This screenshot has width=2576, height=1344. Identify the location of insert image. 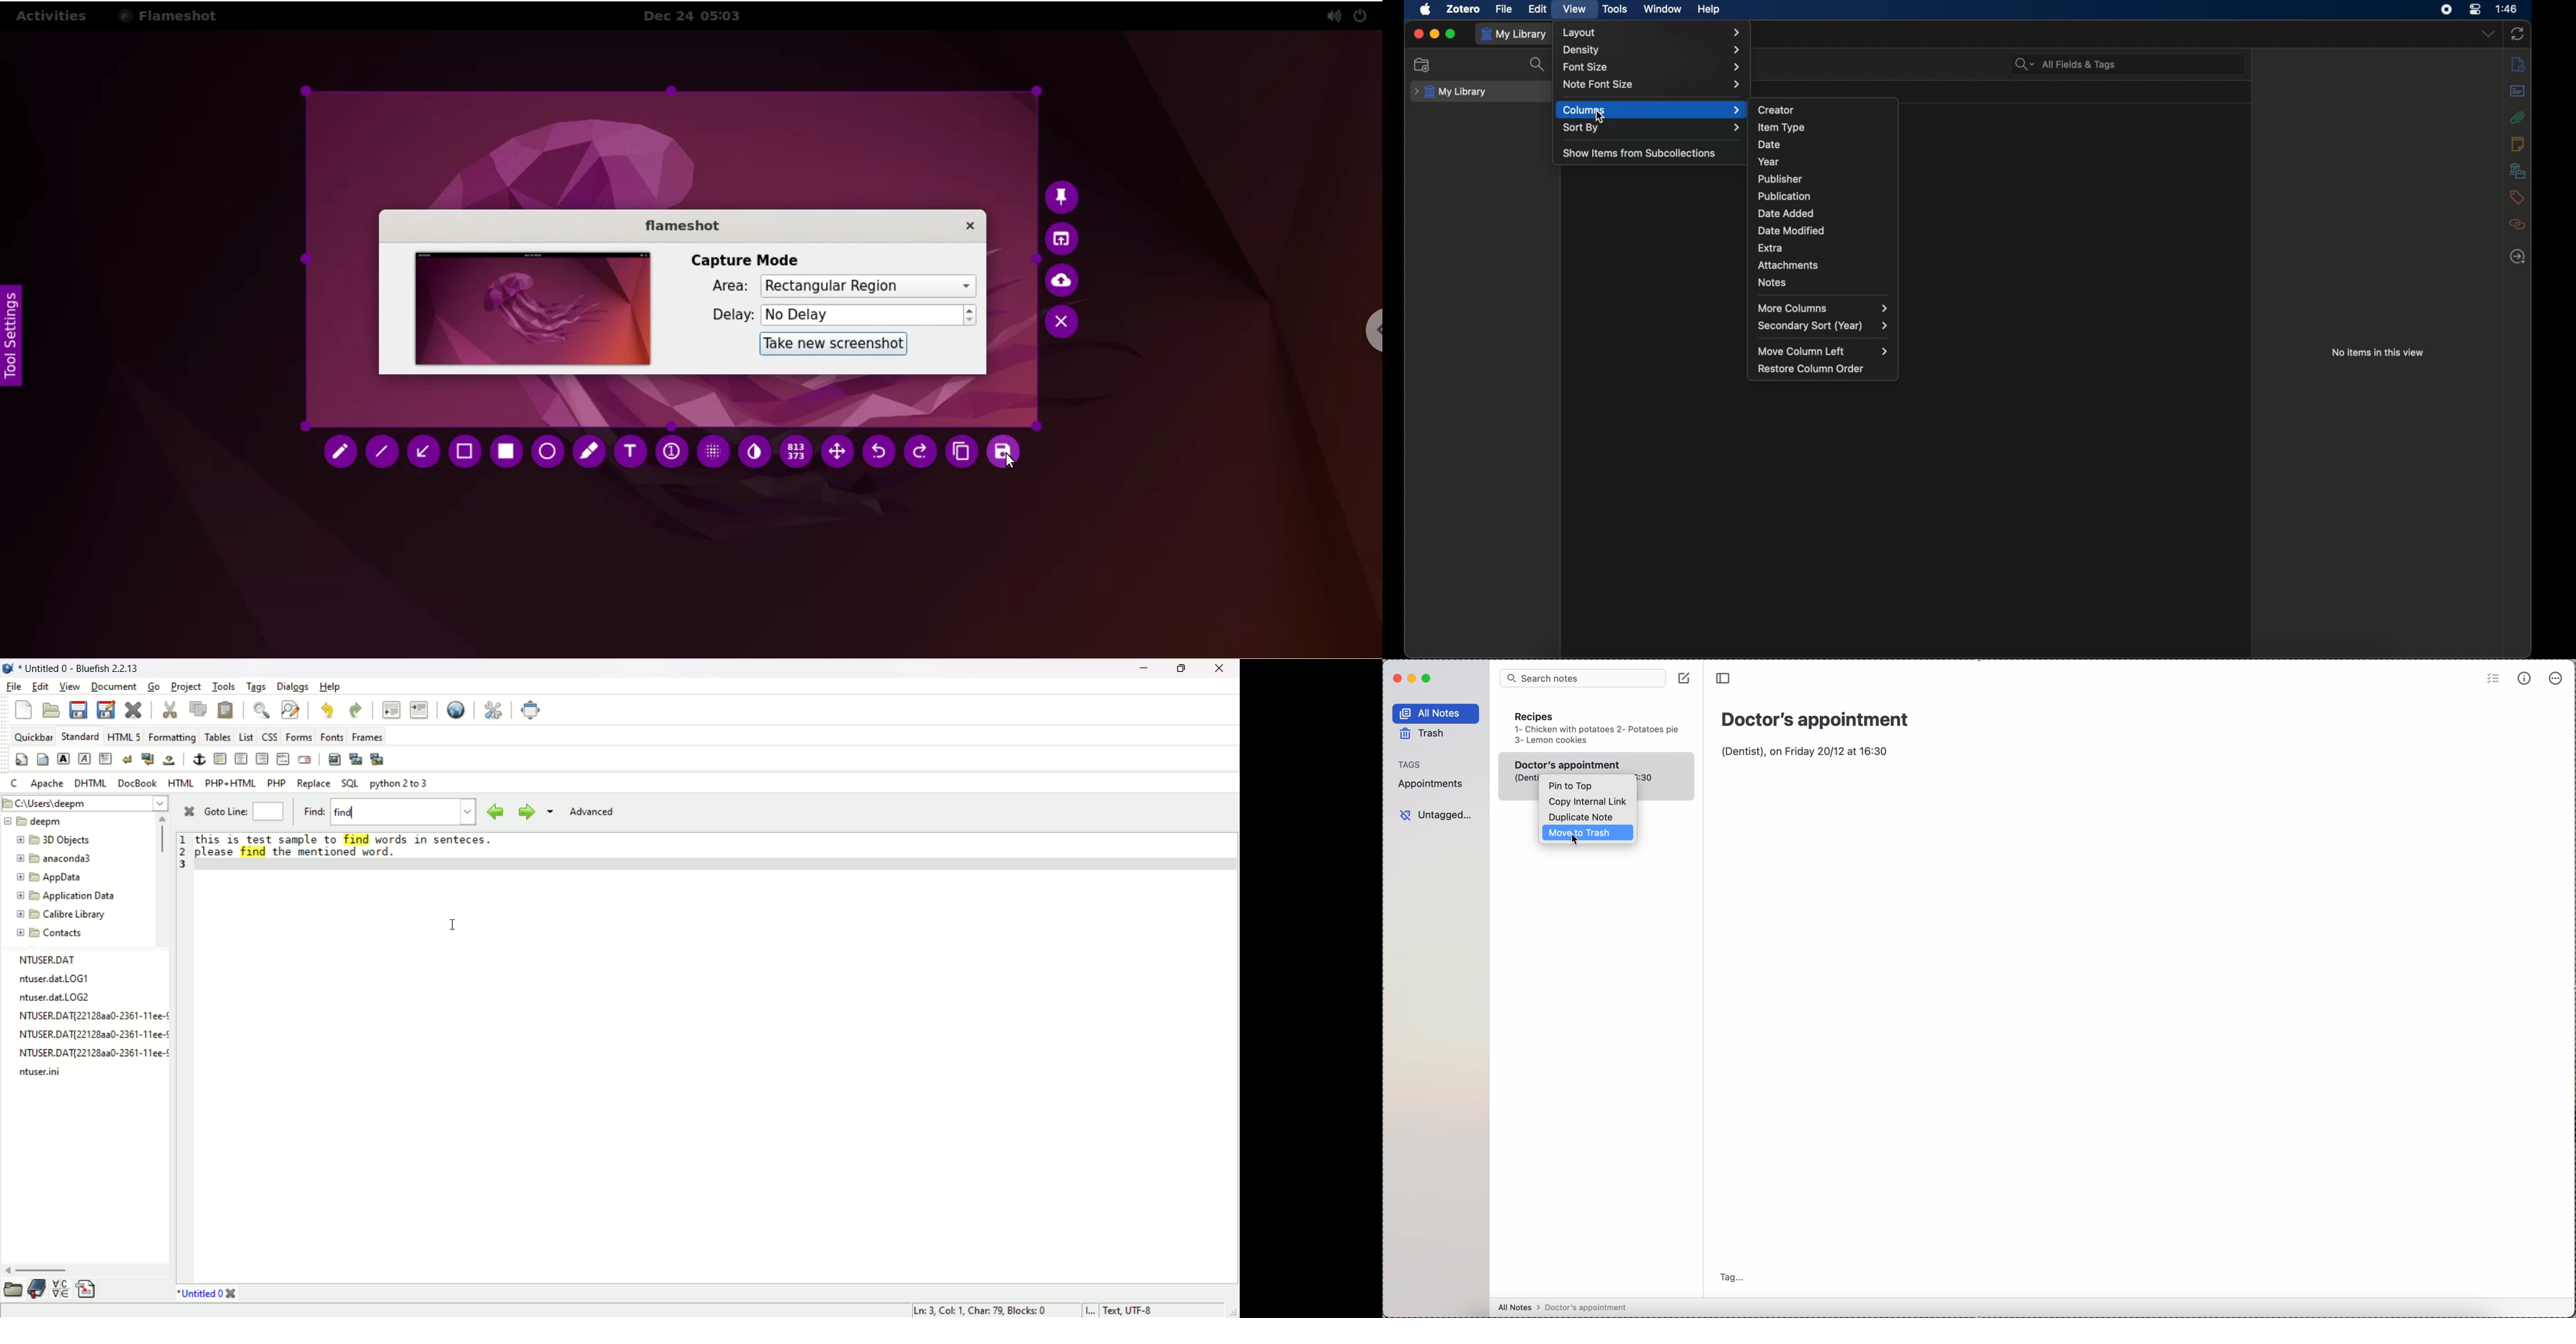
(335, 758).